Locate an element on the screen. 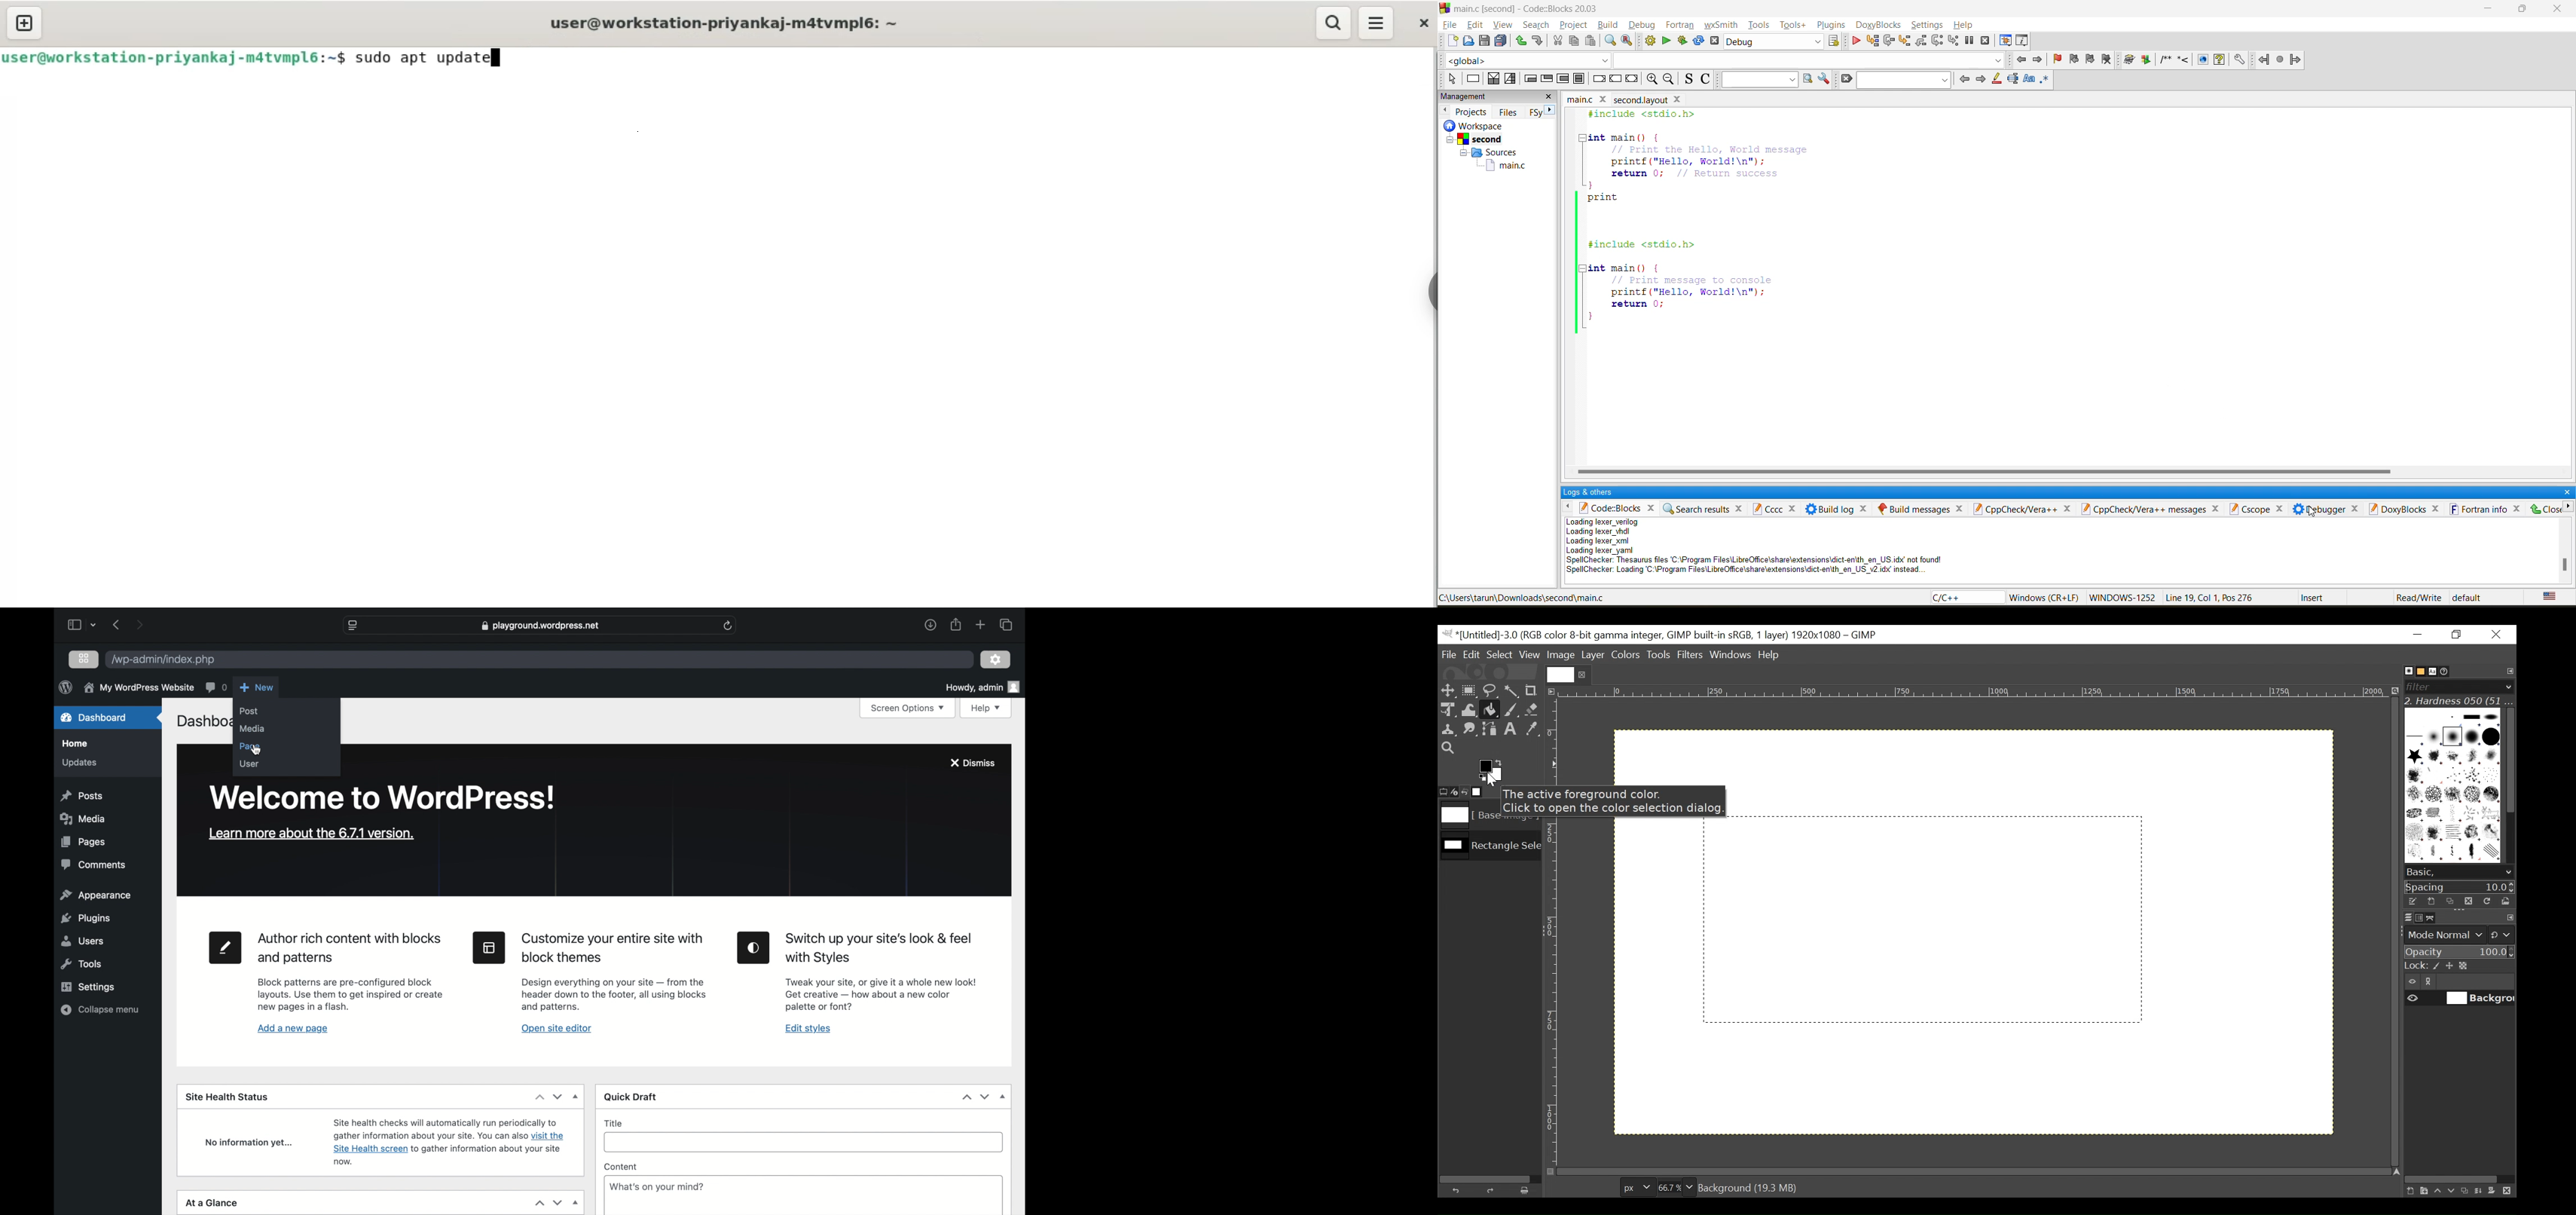 The height and width of the screenshot is (1232, 2576). clear is located at coordinates (1846, 78).